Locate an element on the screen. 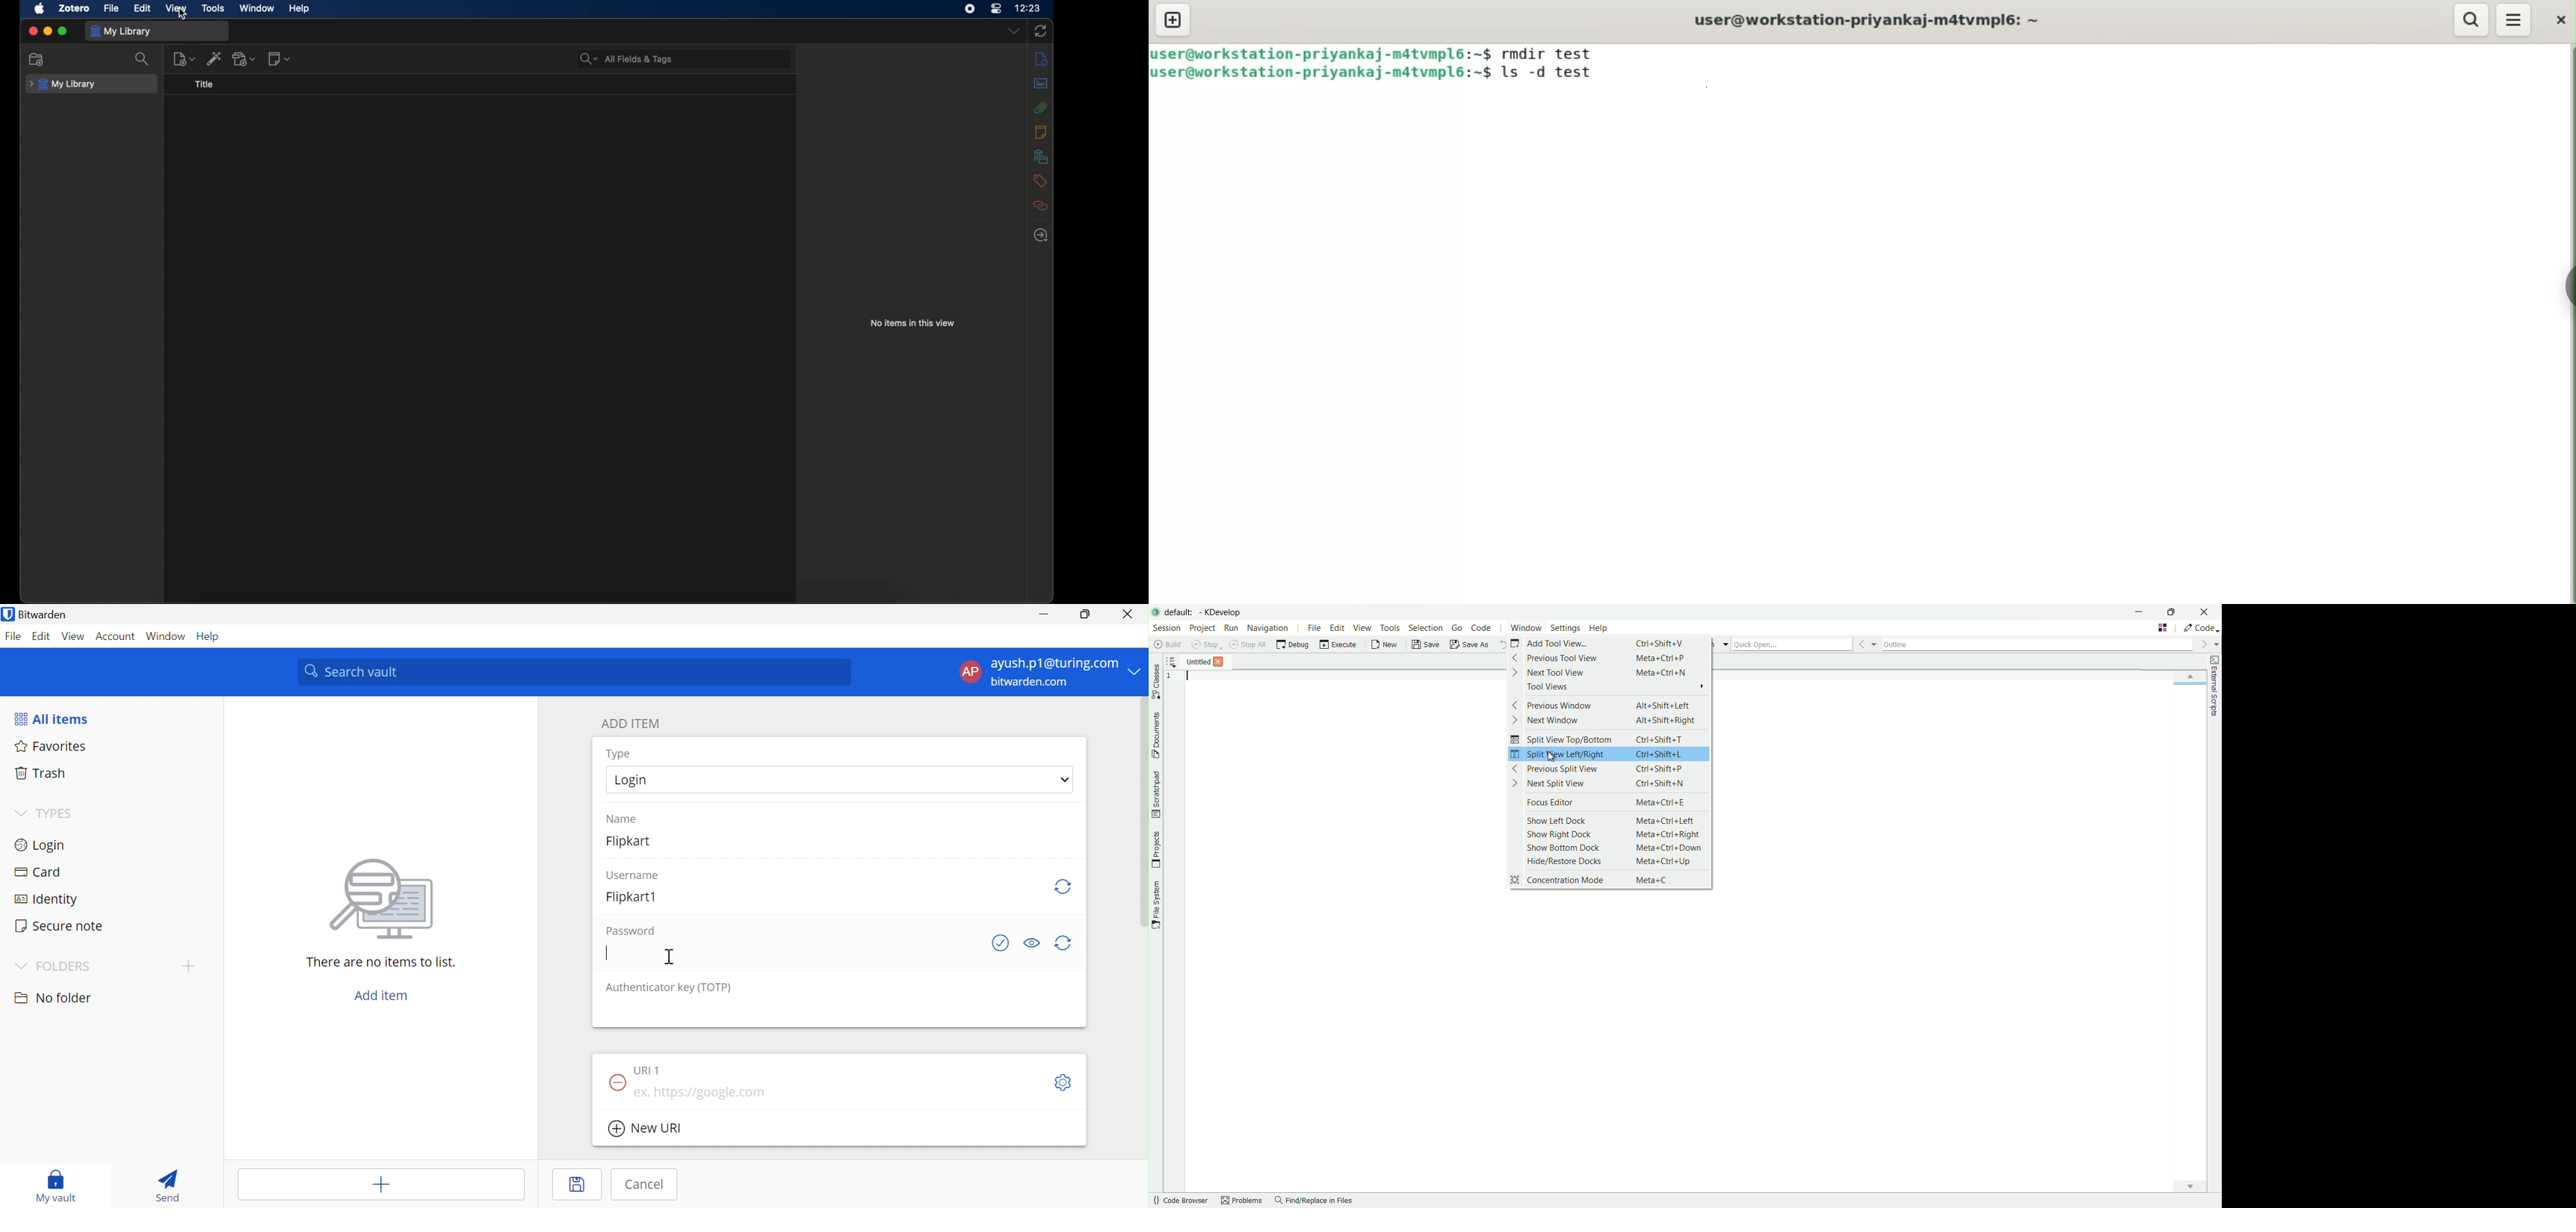  meta+Ctrl+Right is located at coordinates (1667, 832).